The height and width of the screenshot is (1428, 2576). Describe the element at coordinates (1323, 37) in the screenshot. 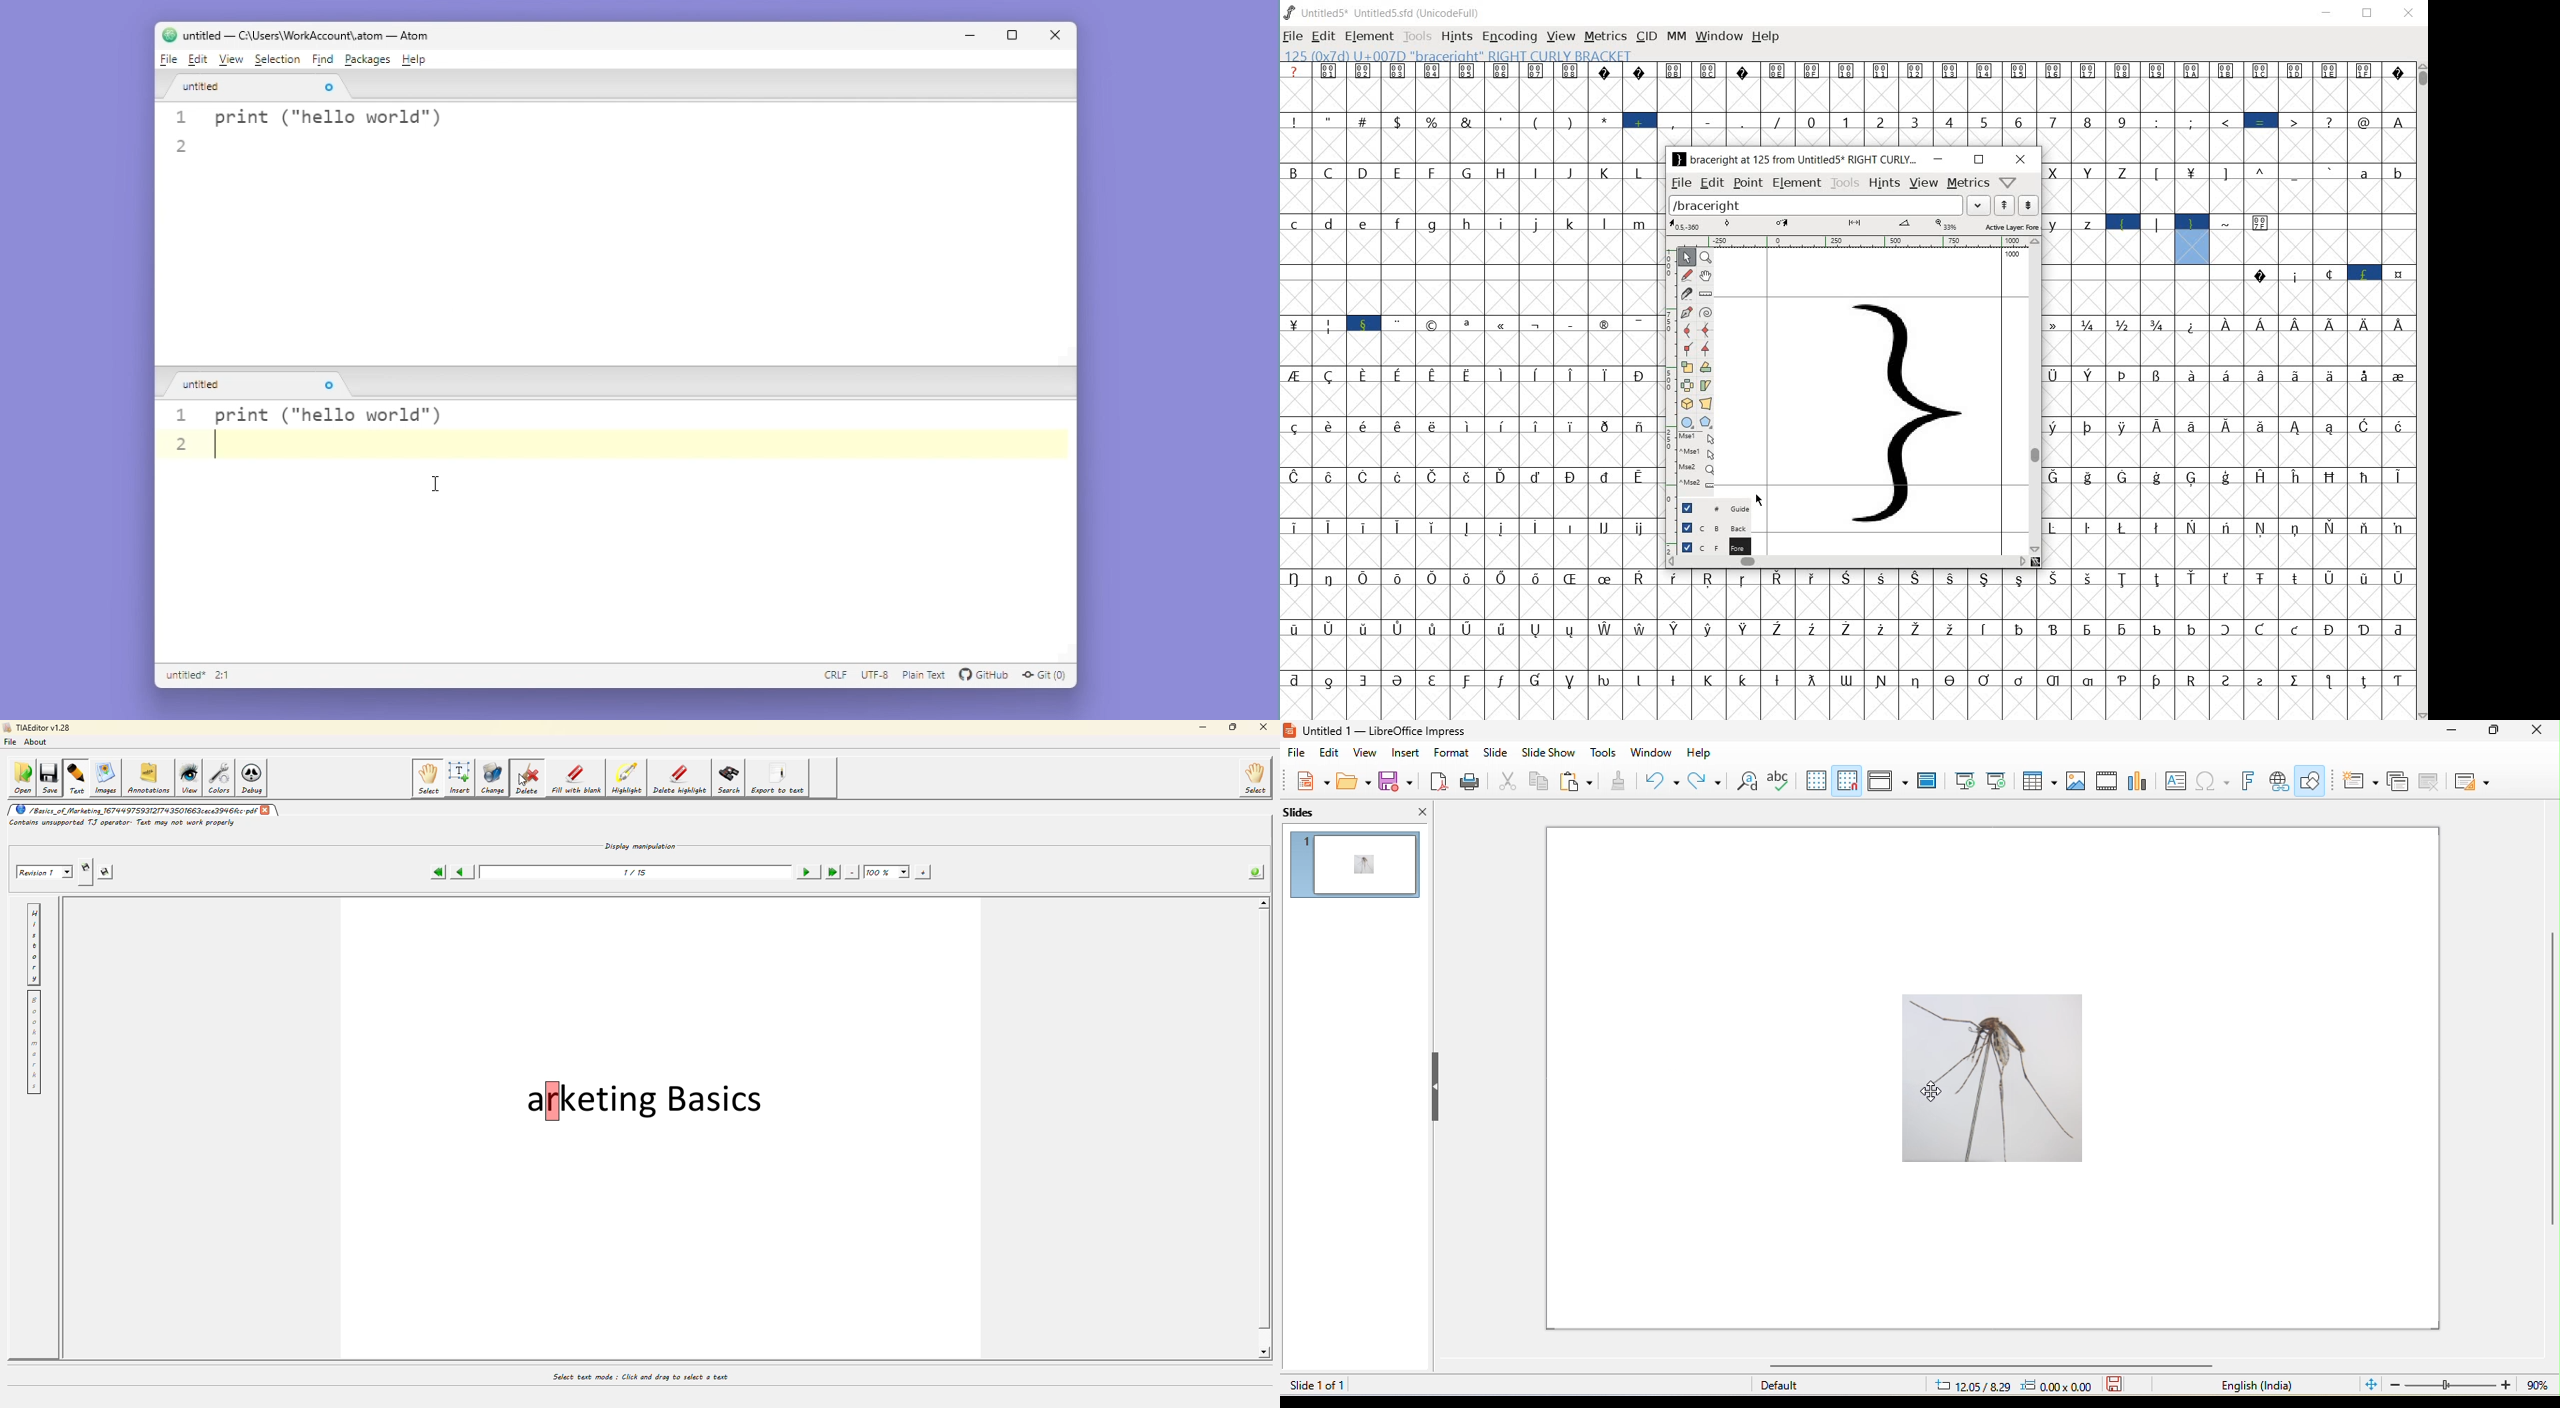

I see `EDIT` at that location.